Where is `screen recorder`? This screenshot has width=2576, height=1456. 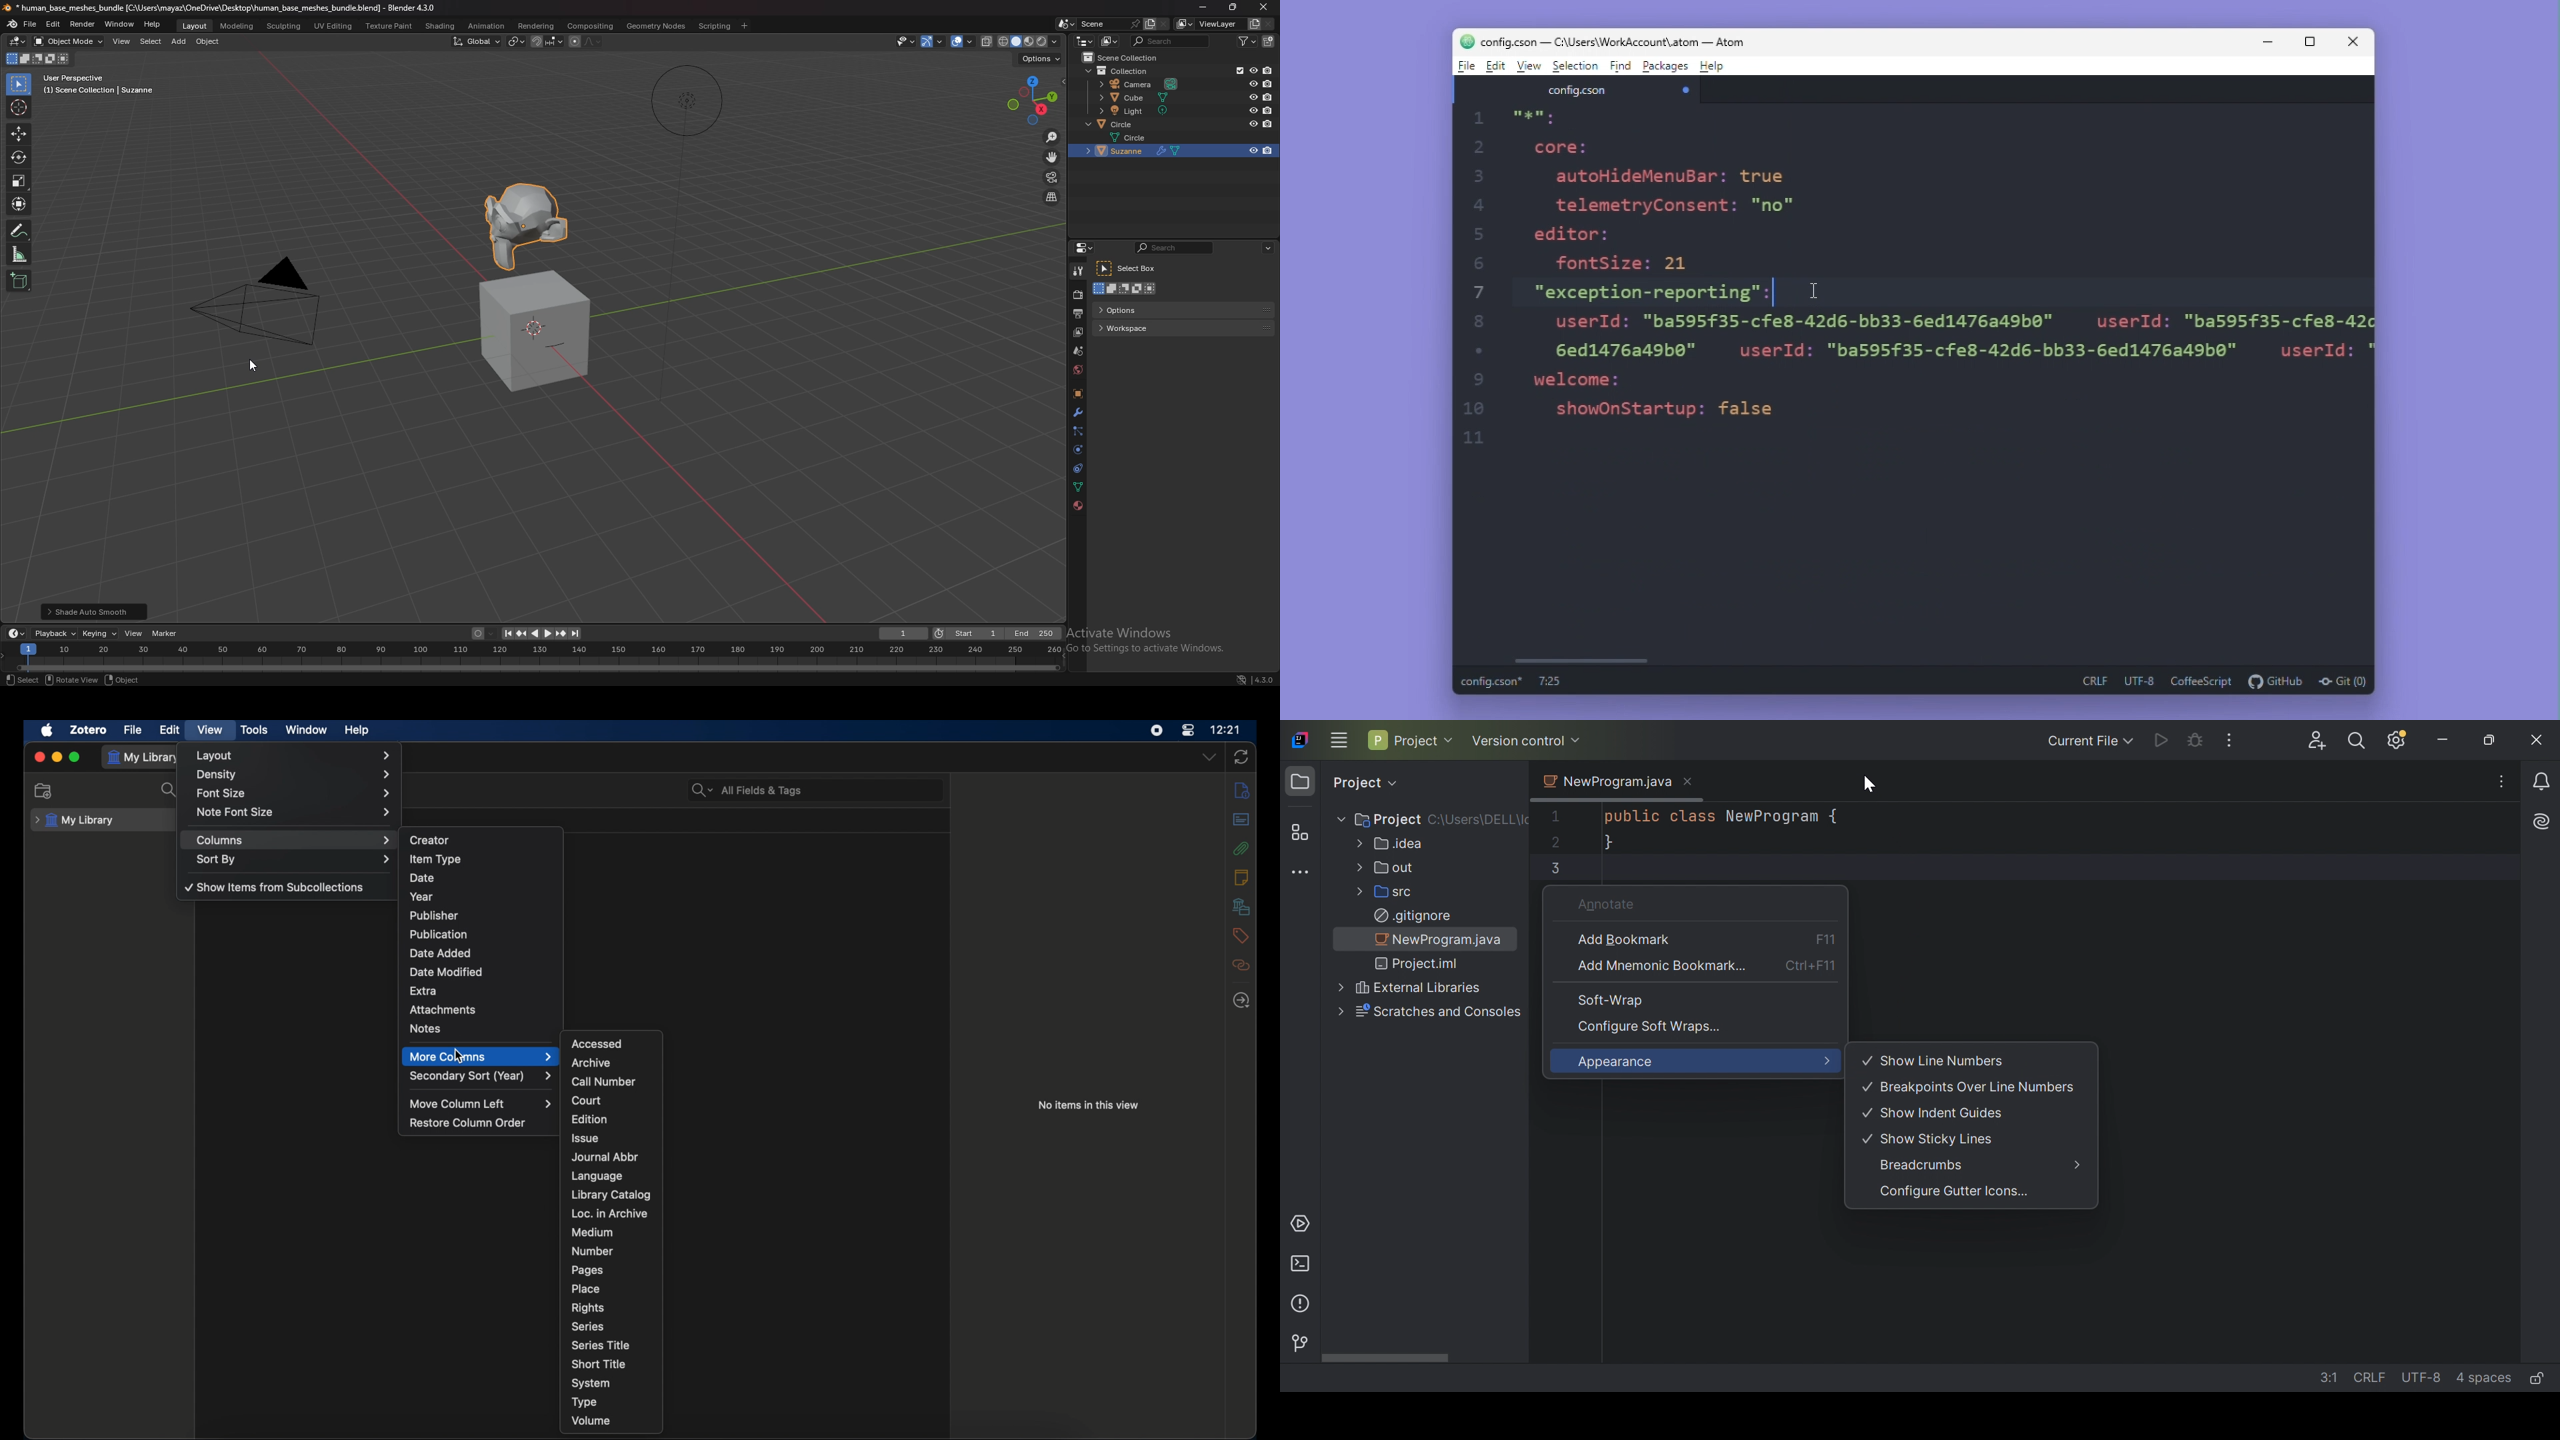 screen recorder is located at coordinates (1157, 731).